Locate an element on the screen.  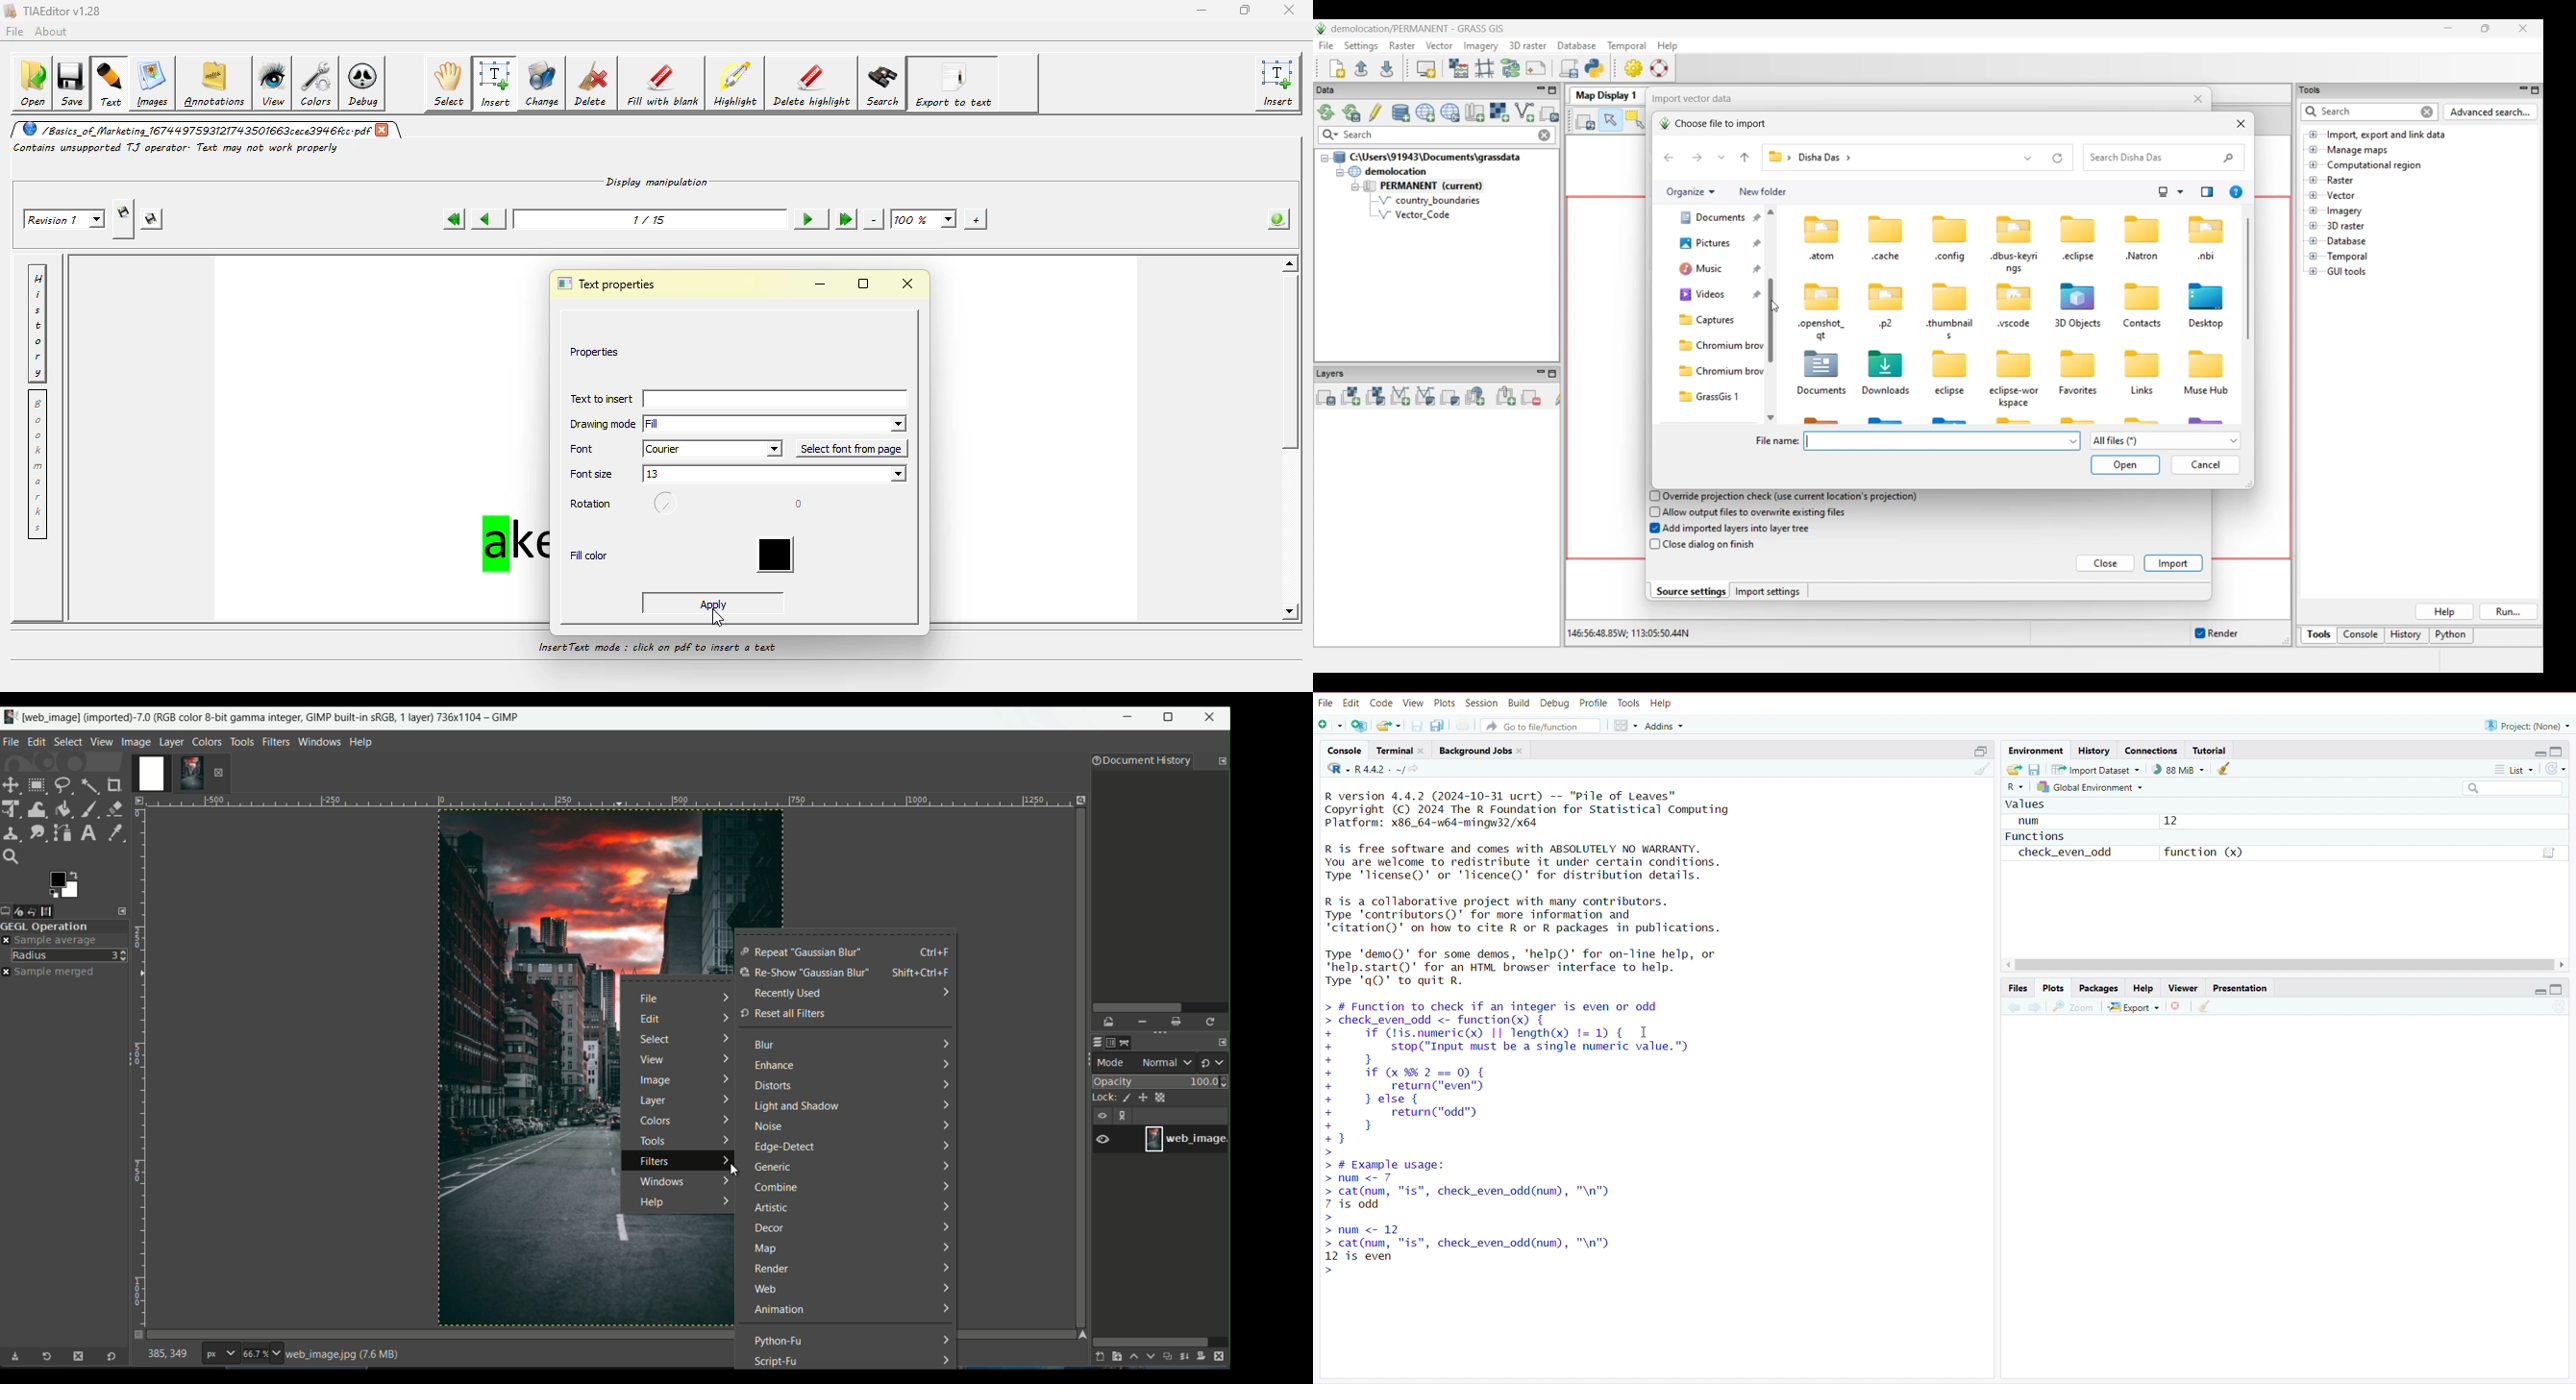
background jobs is located at coordinates (1483, 752).